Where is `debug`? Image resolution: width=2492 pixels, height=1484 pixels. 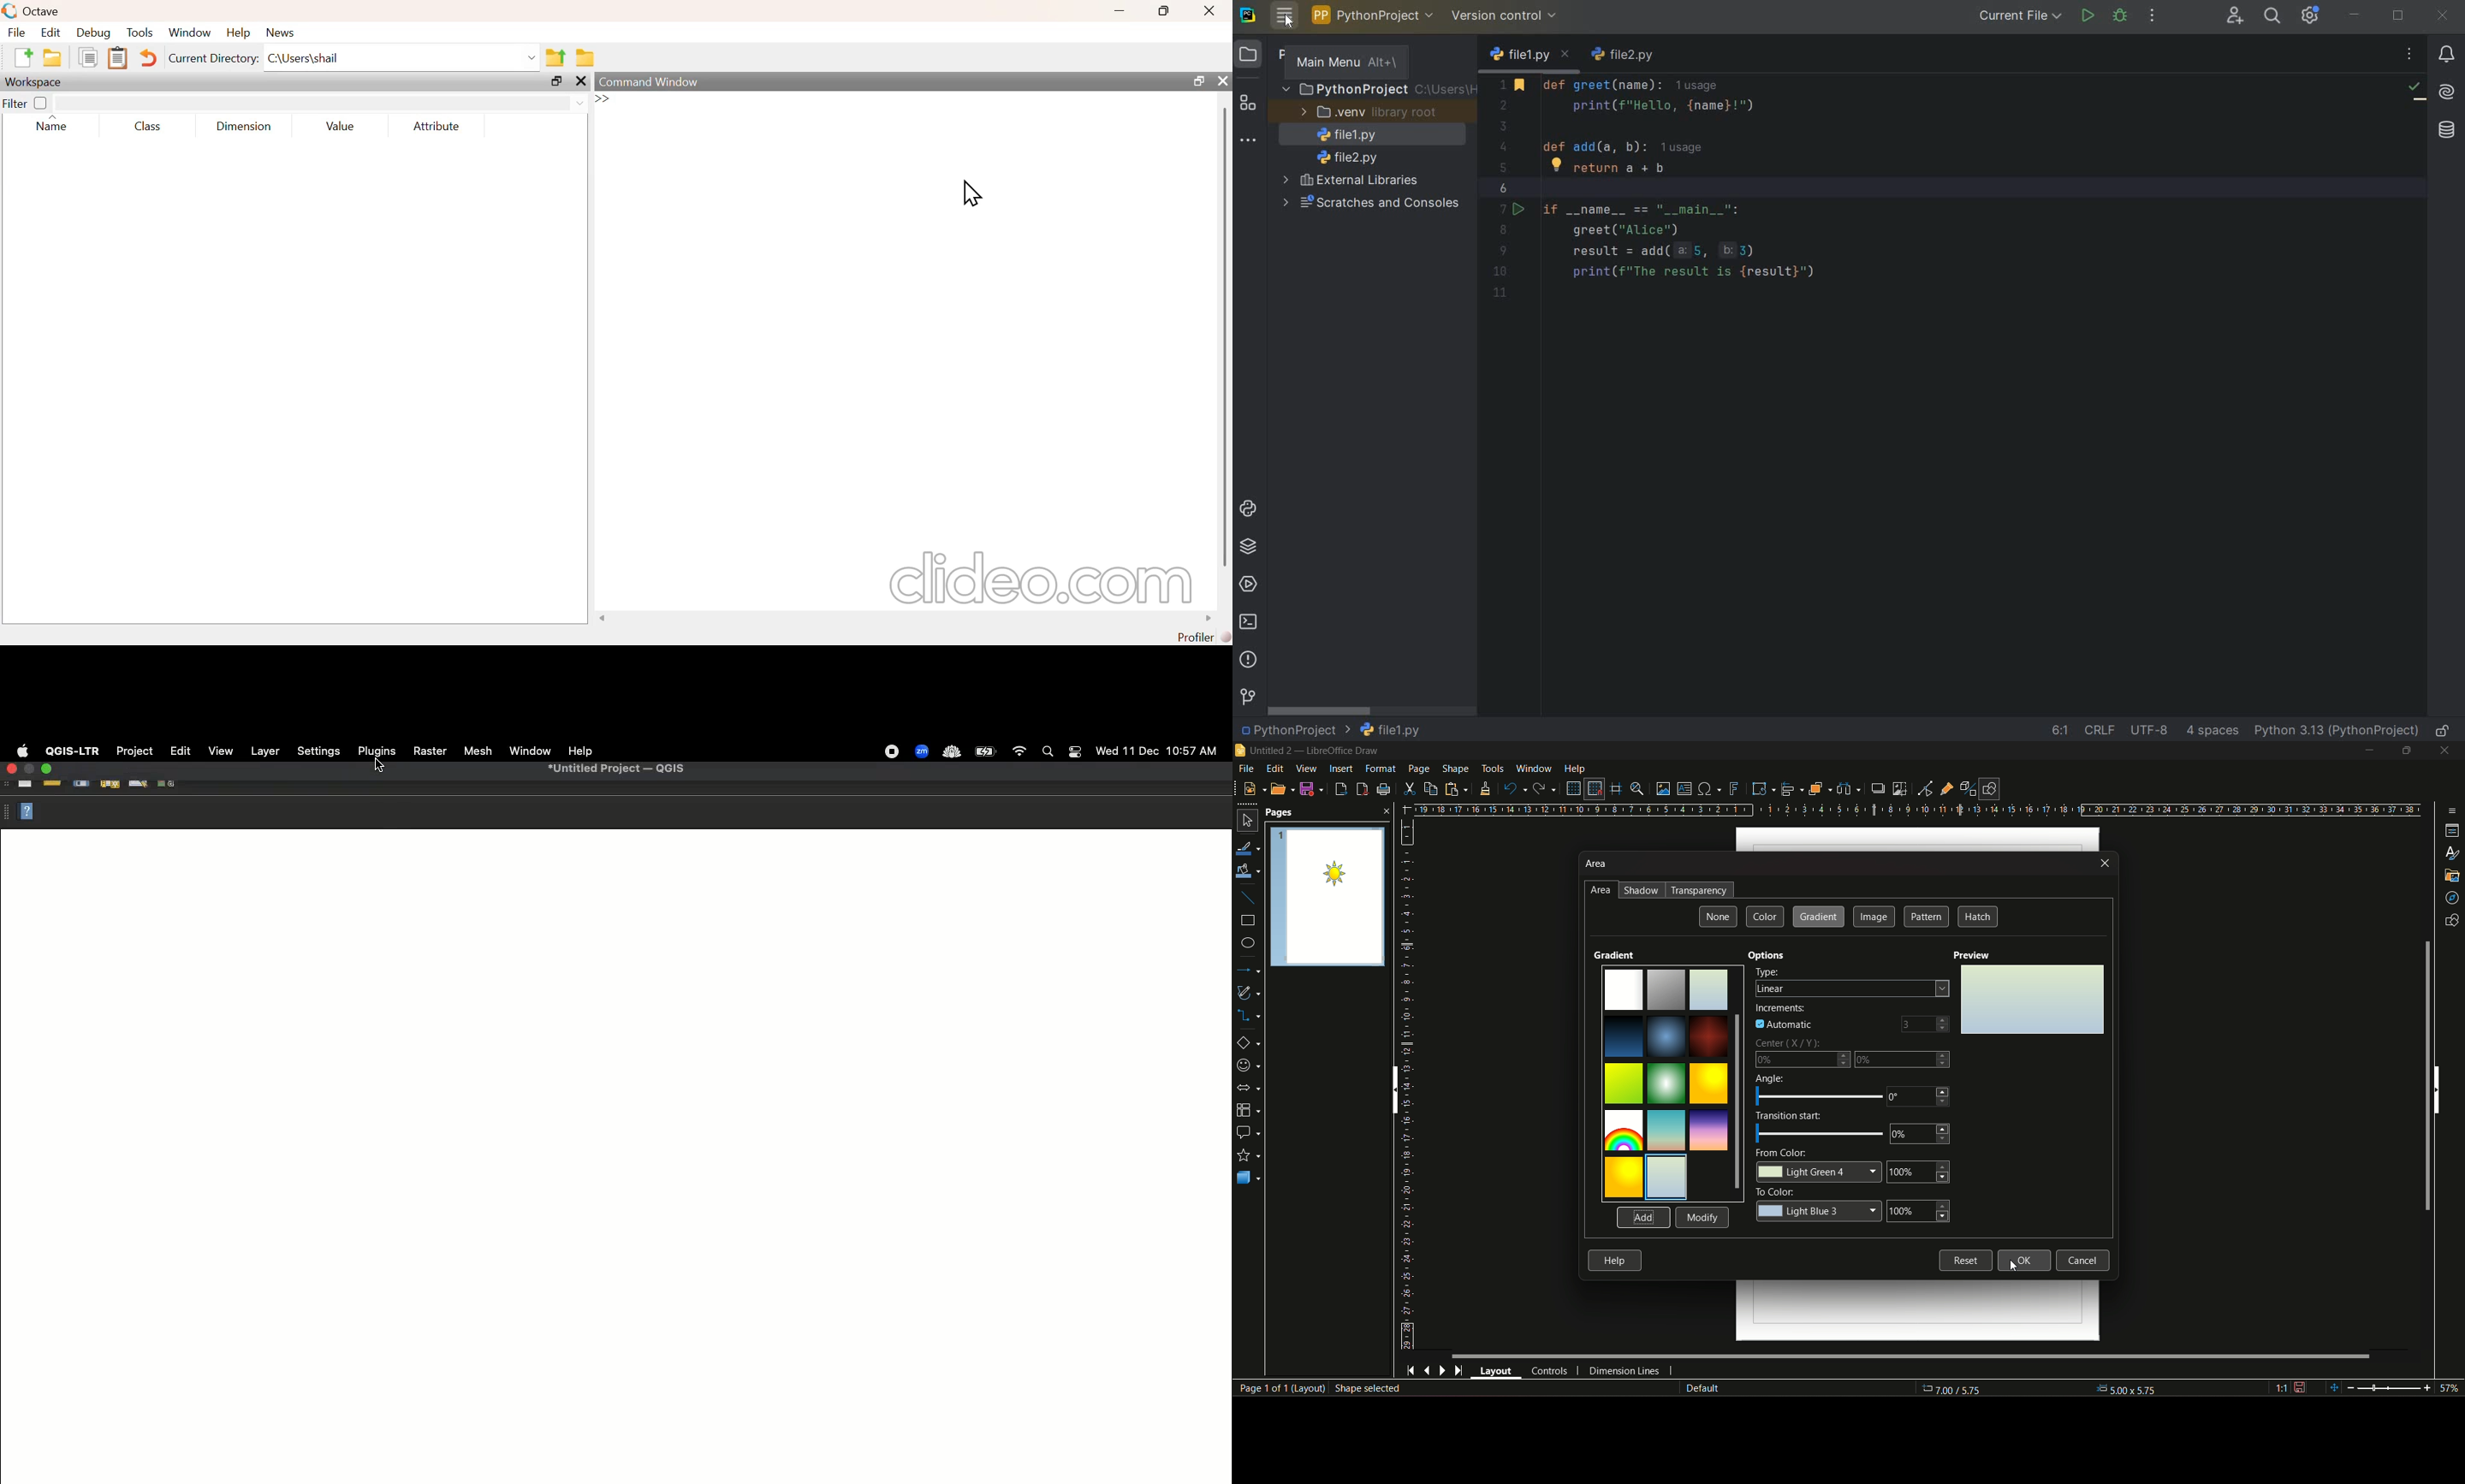
debug is located at coordinates (94, 32).